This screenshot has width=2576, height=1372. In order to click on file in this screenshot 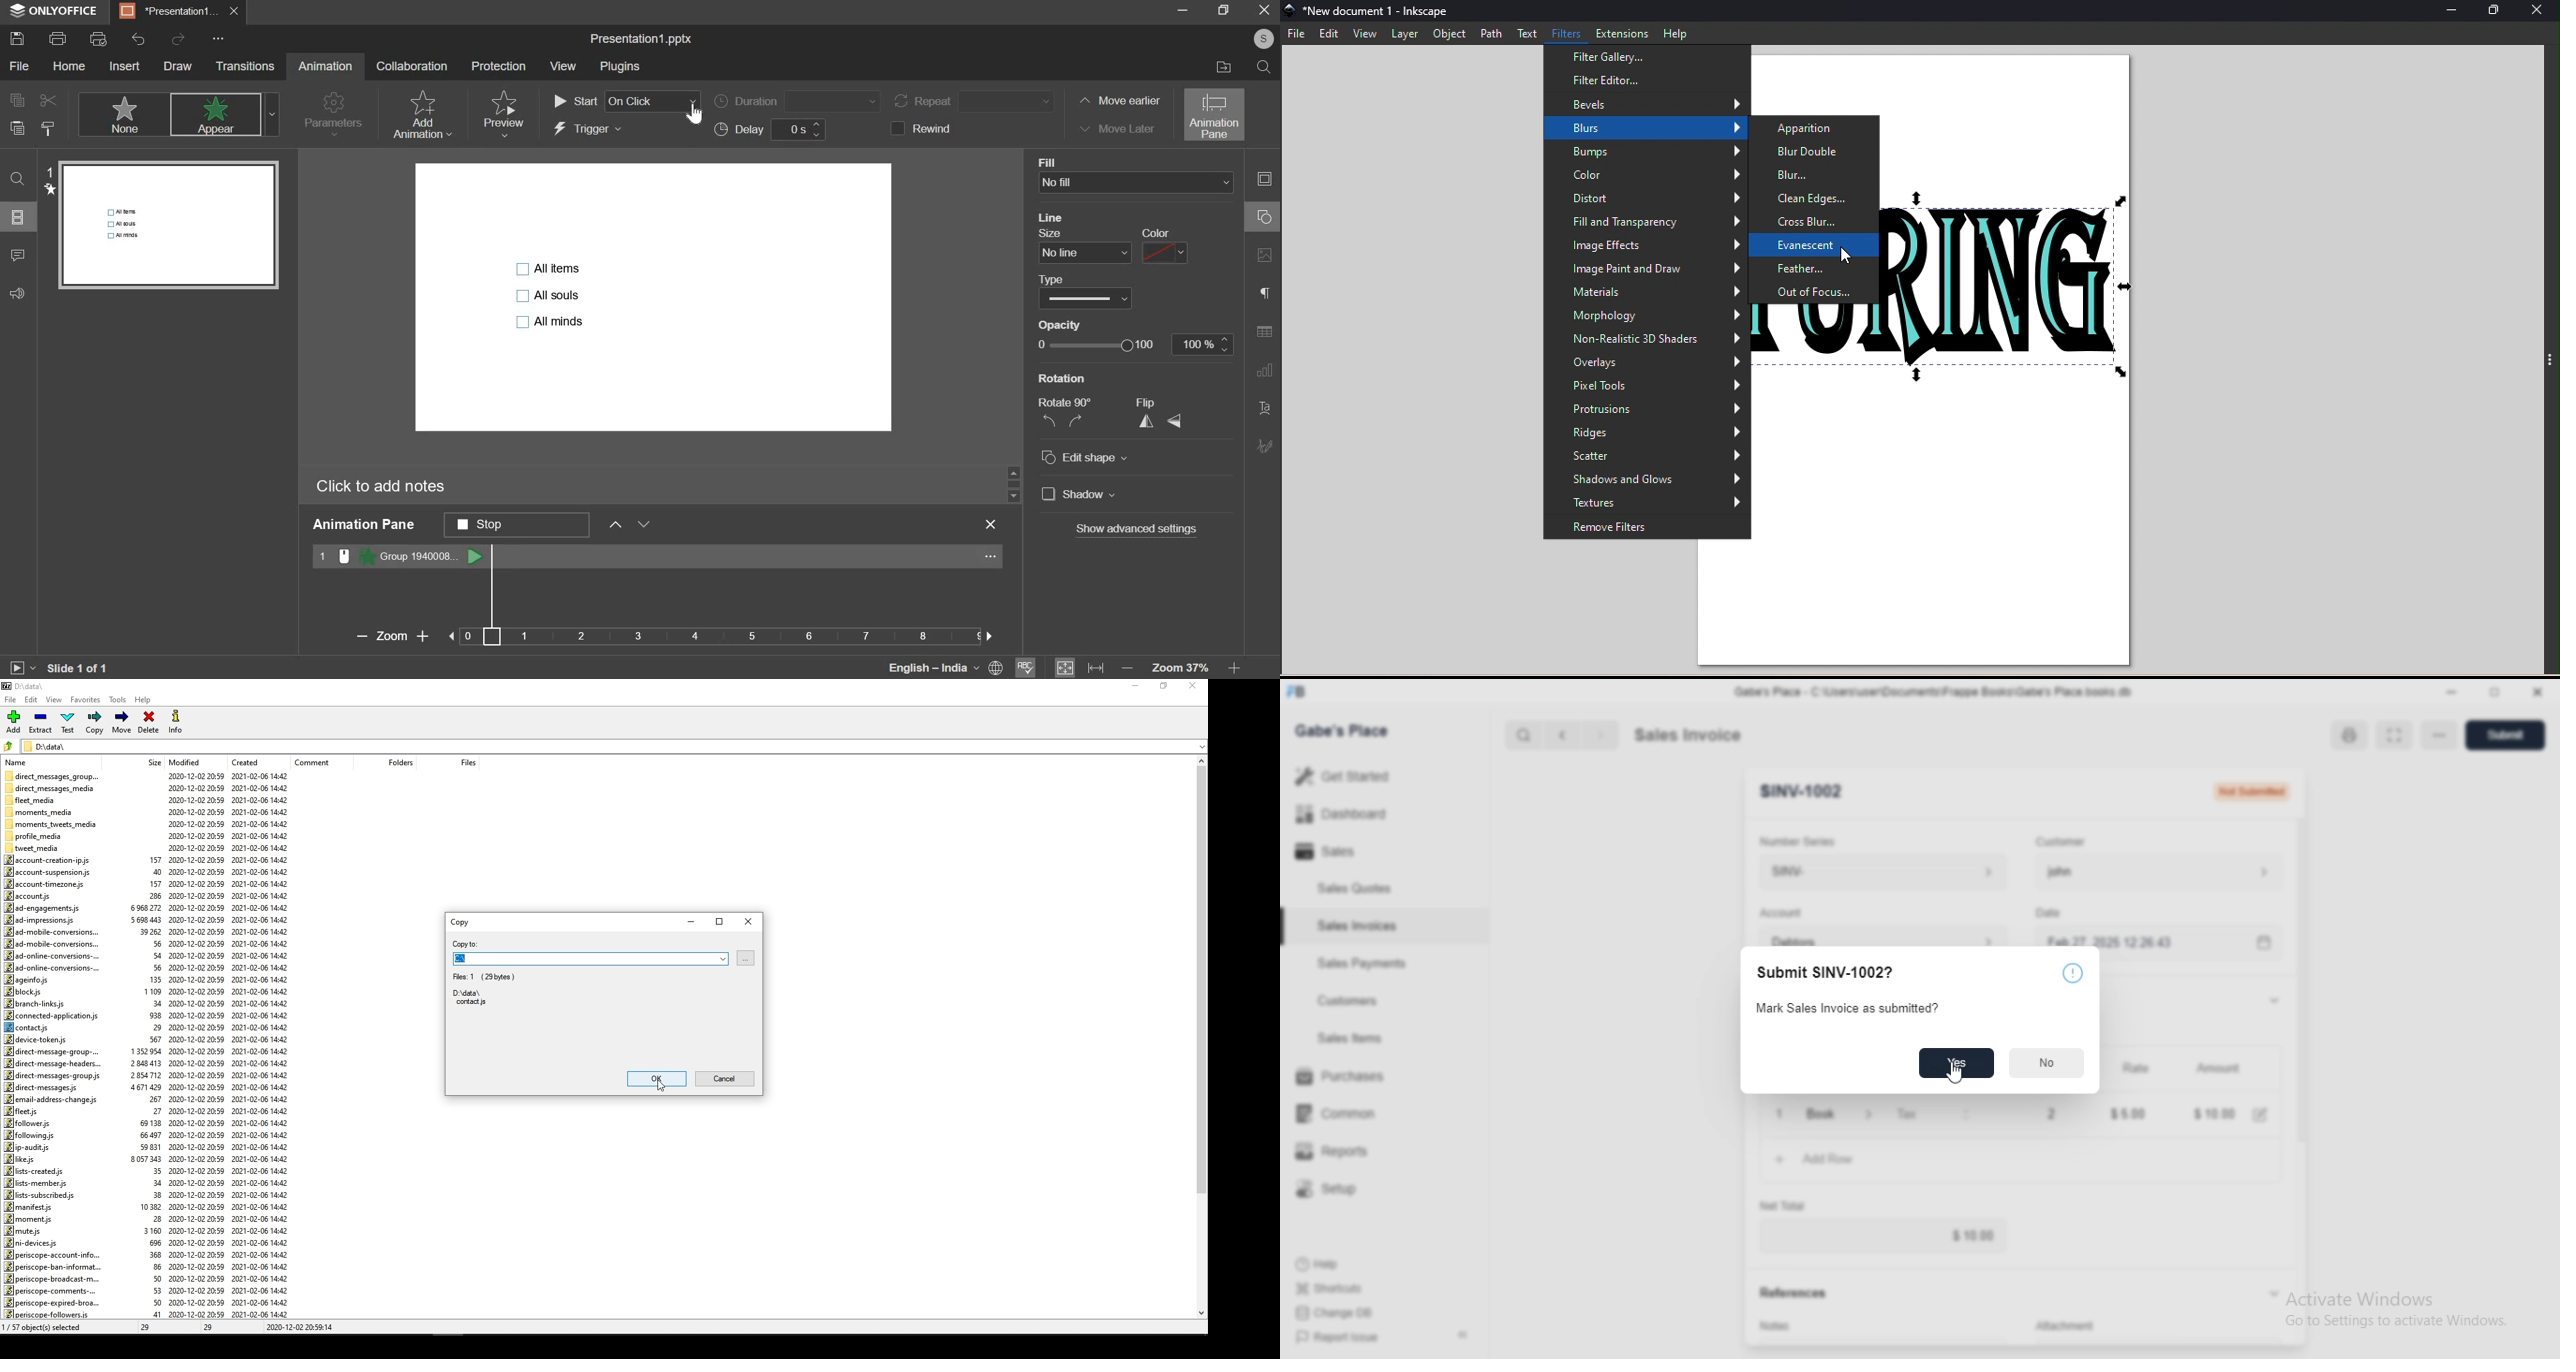, I will do `click(20, 66)`.